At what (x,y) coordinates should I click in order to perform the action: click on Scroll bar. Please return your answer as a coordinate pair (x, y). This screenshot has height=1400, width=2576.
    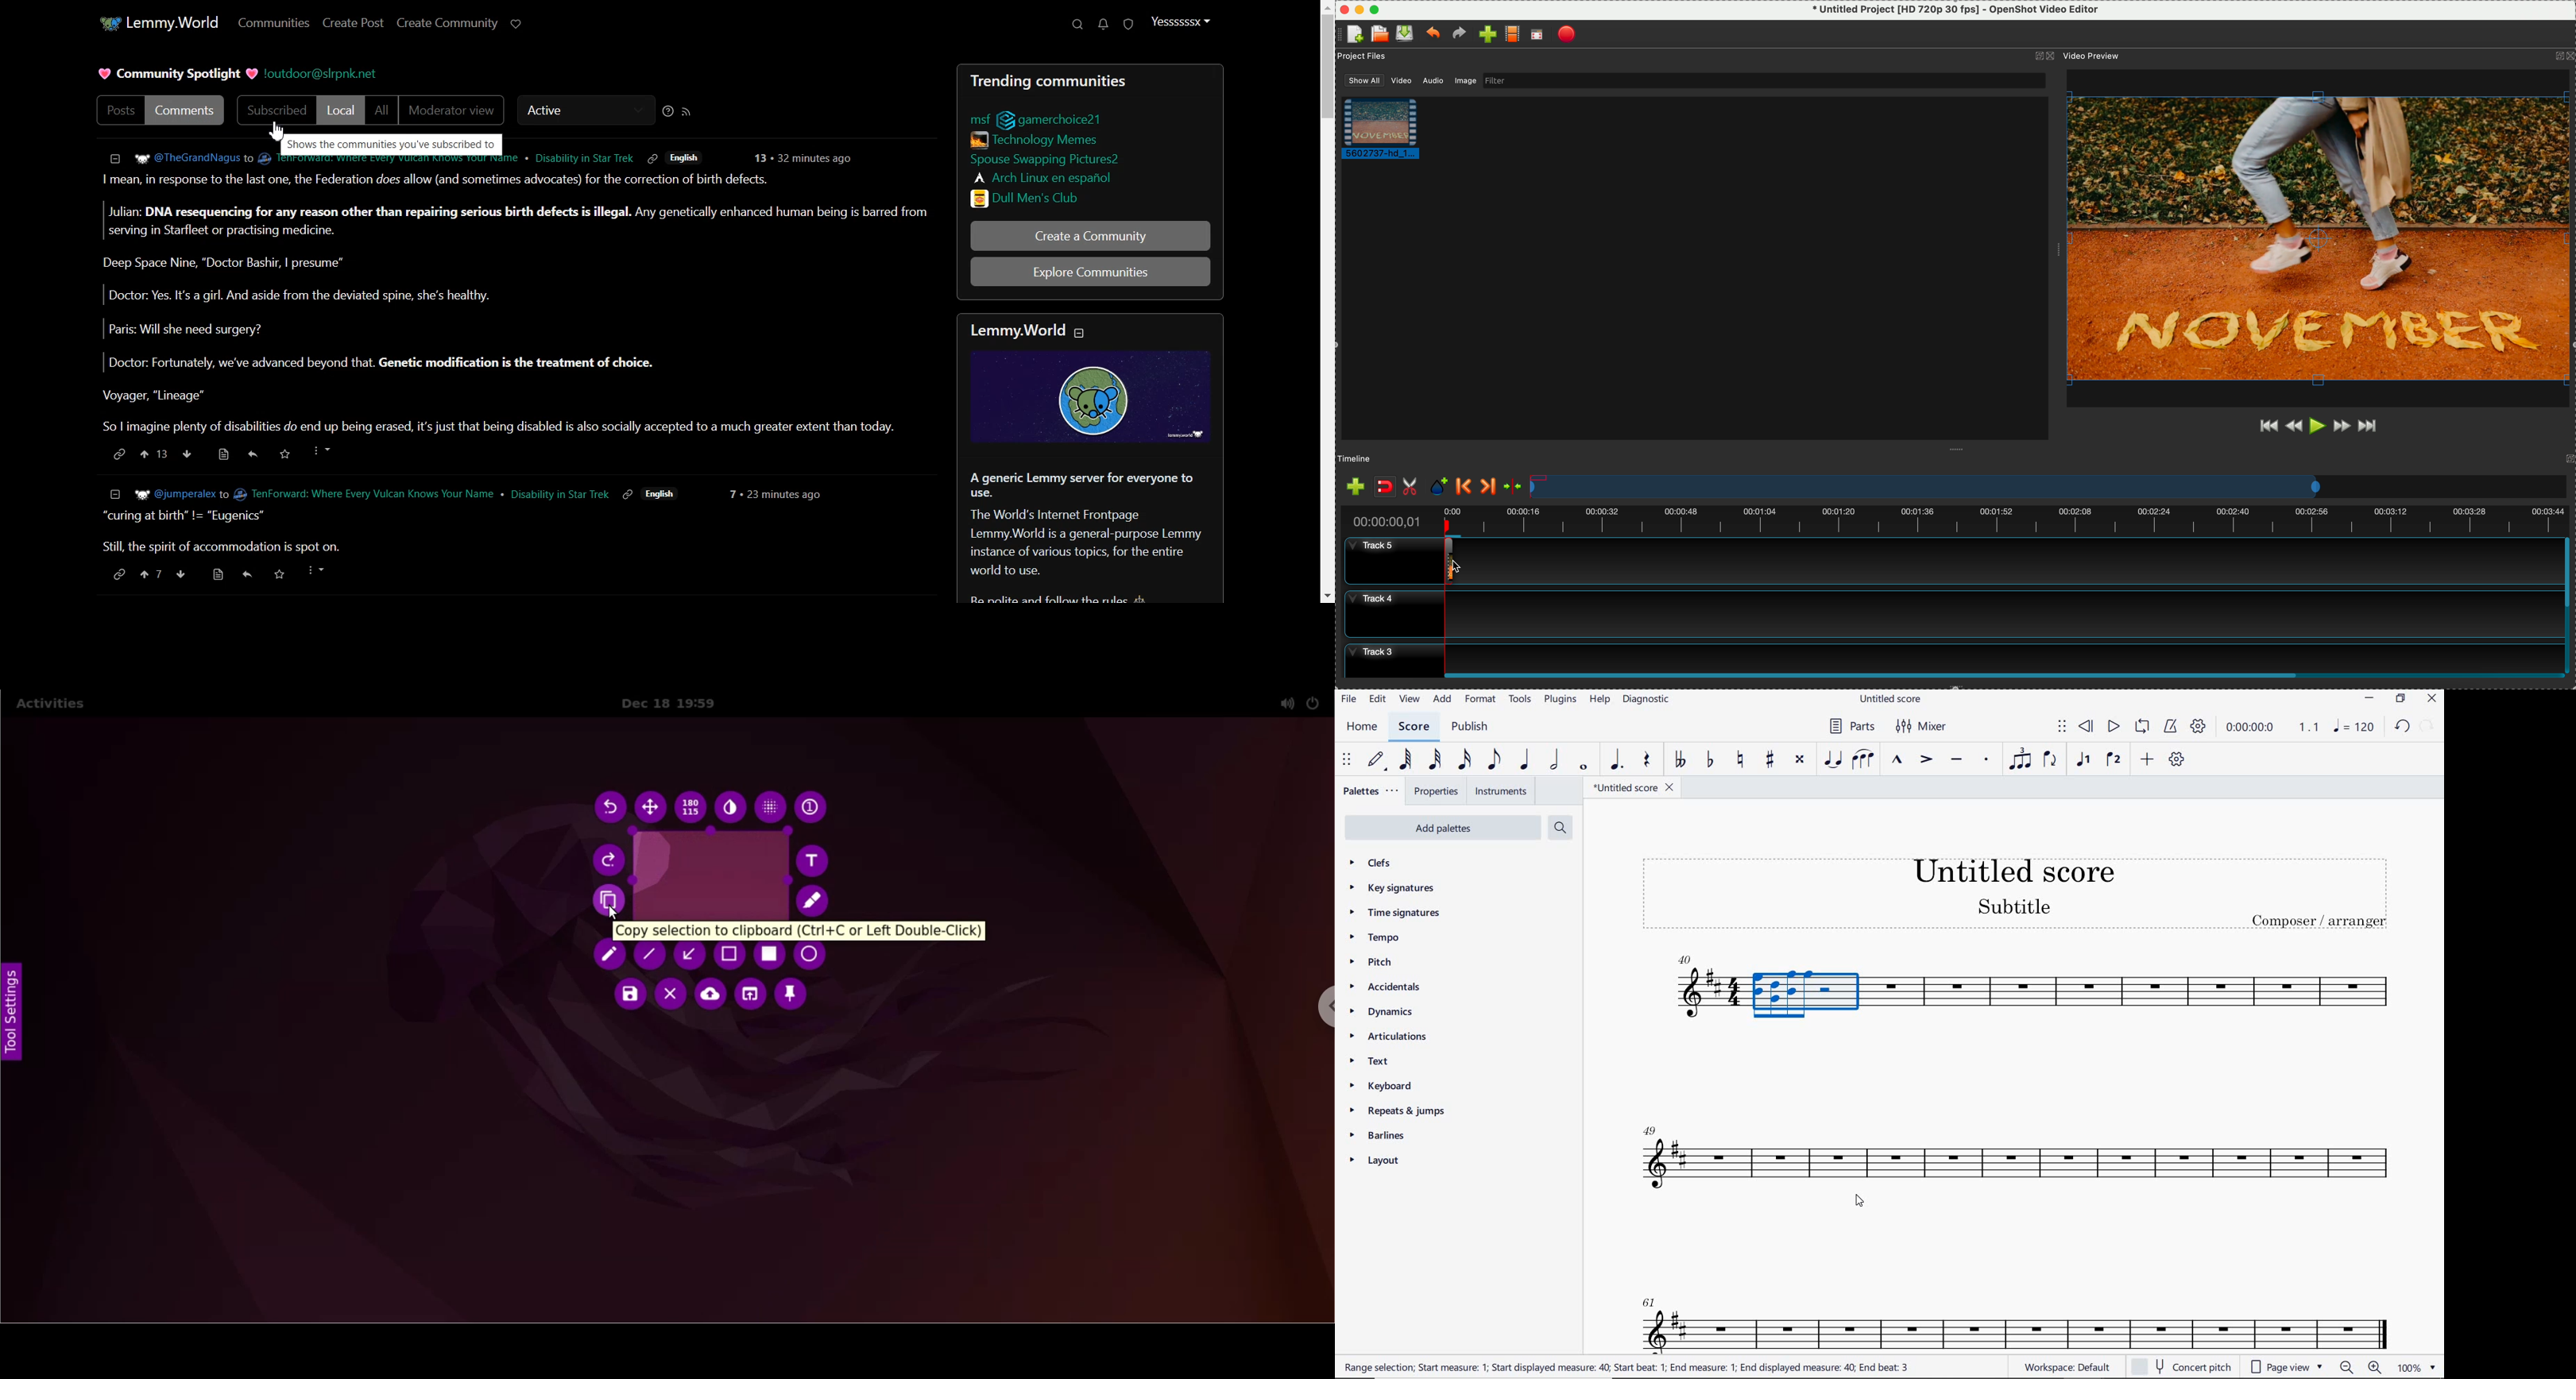
    Looking at the image, I should click on (1322, 302).